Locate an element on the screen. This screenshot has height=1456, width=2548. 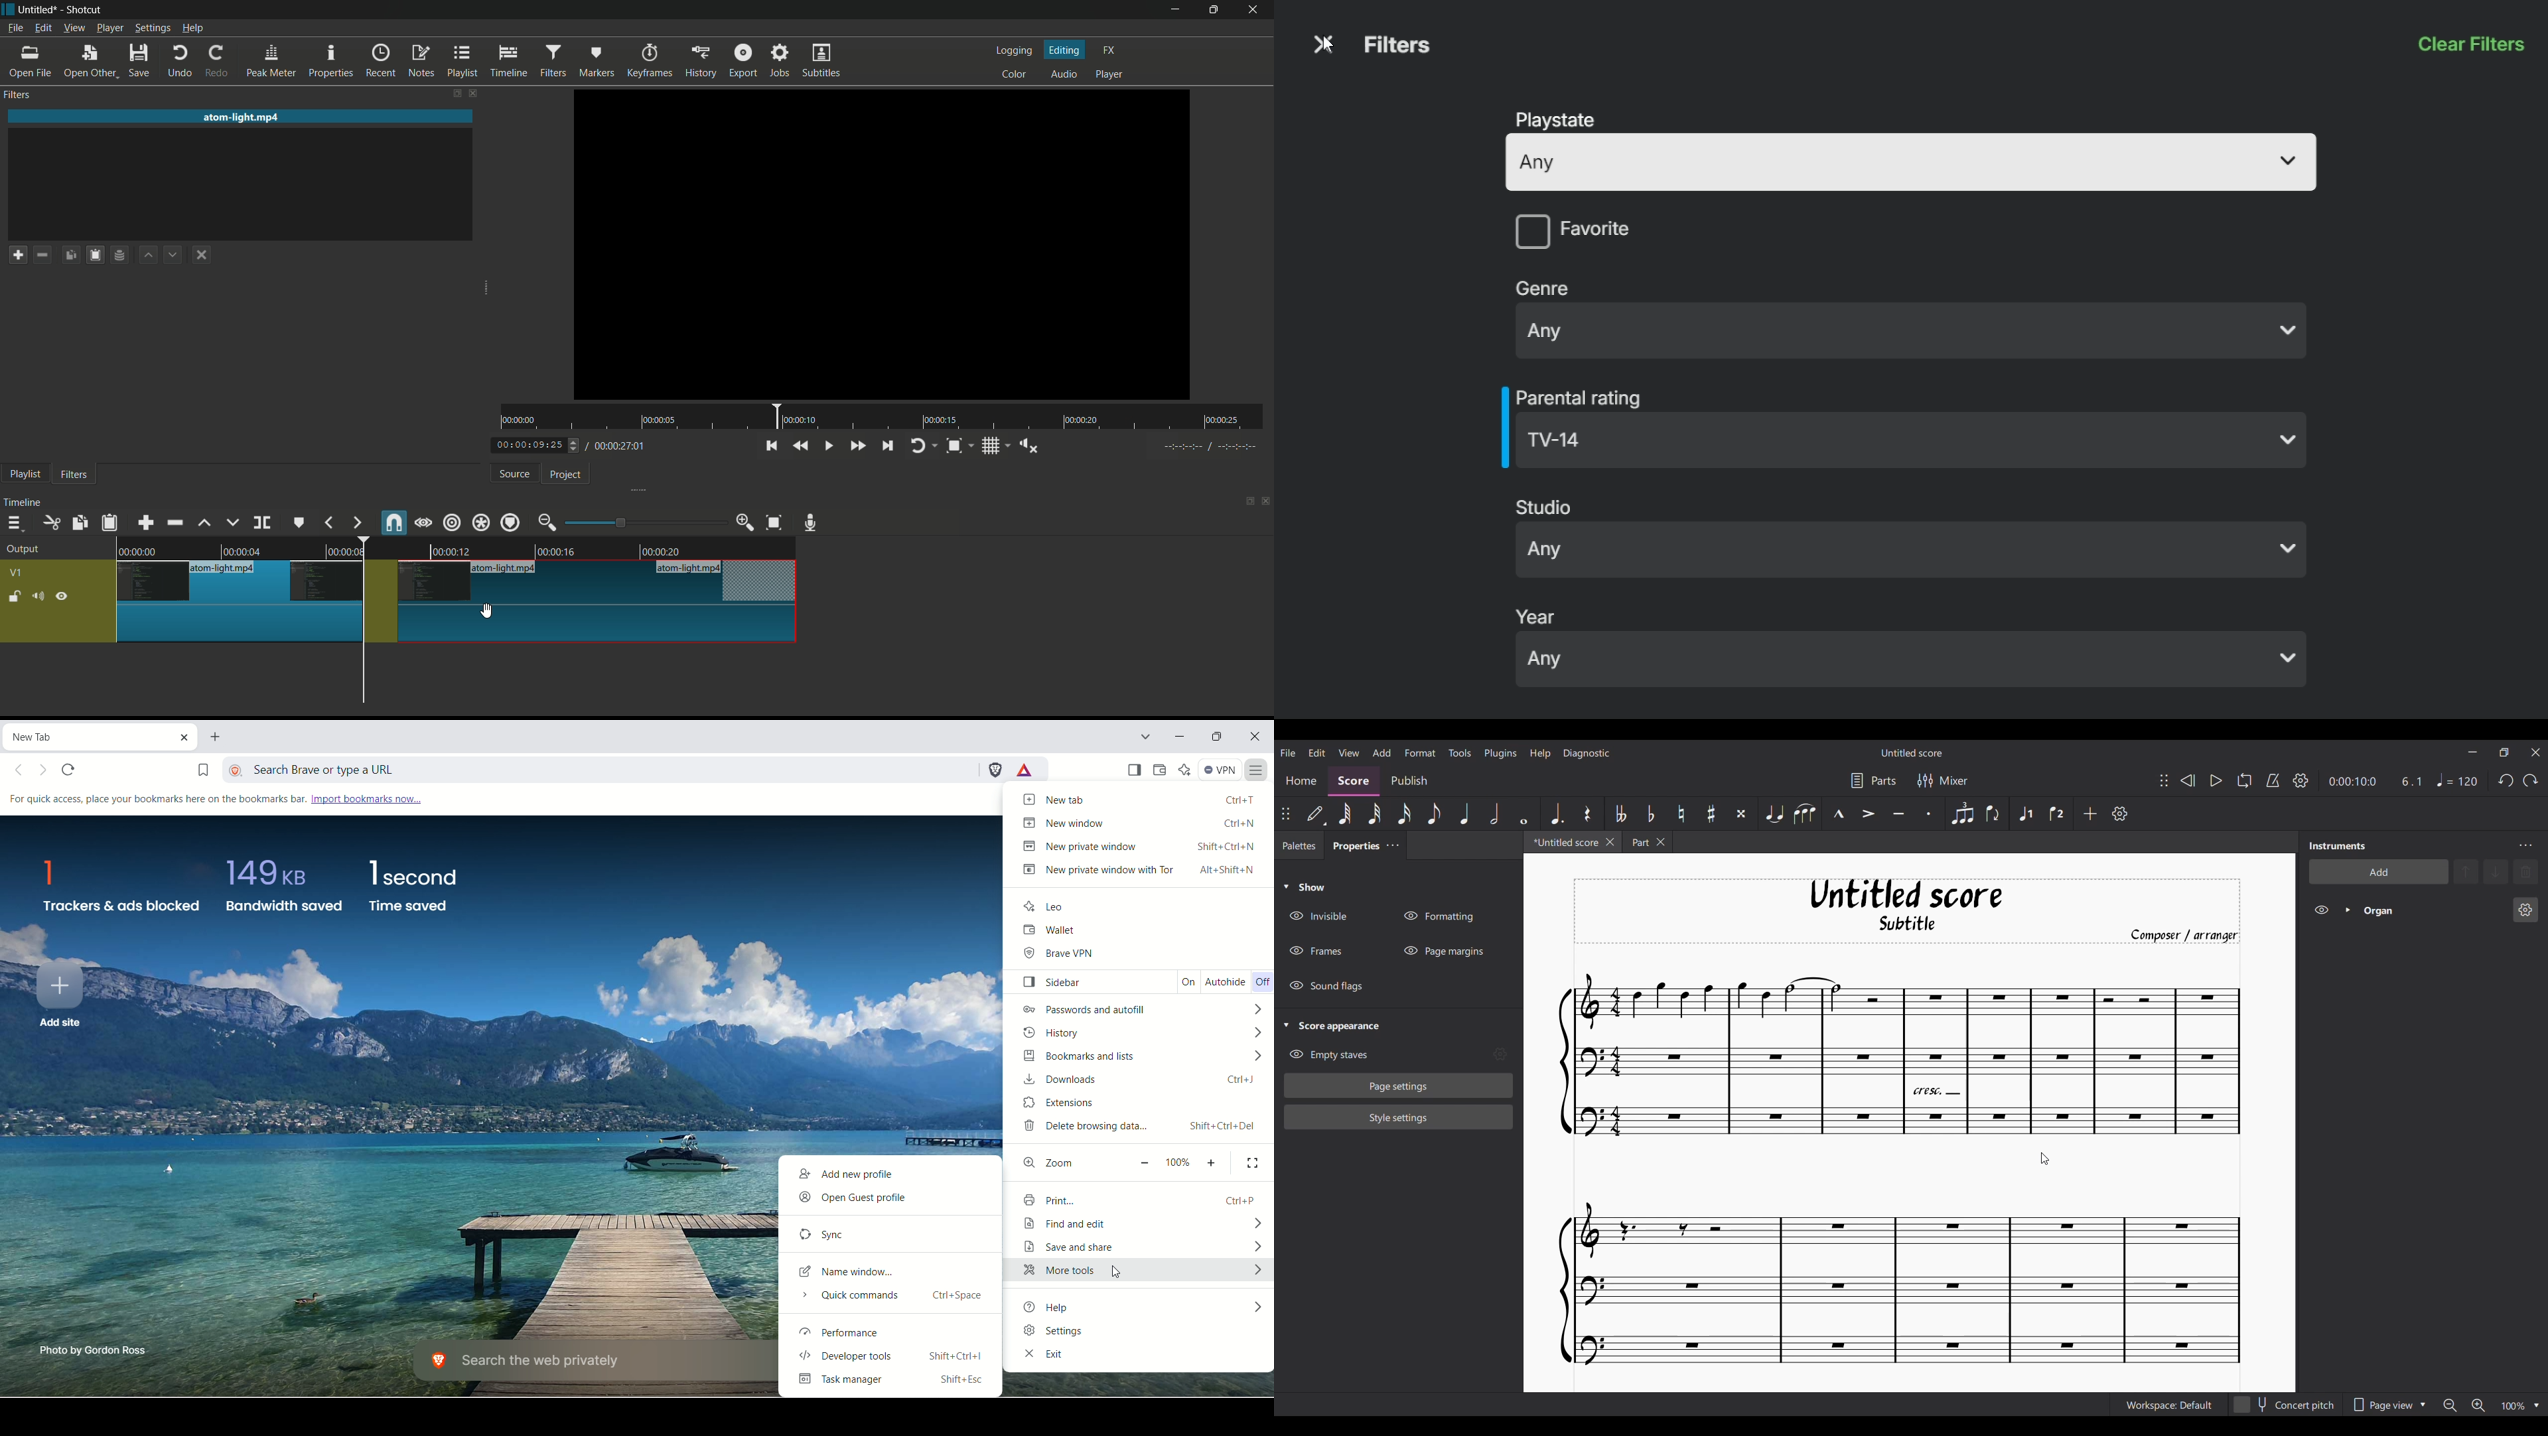
File menu is located at coordinates (1288, 752).